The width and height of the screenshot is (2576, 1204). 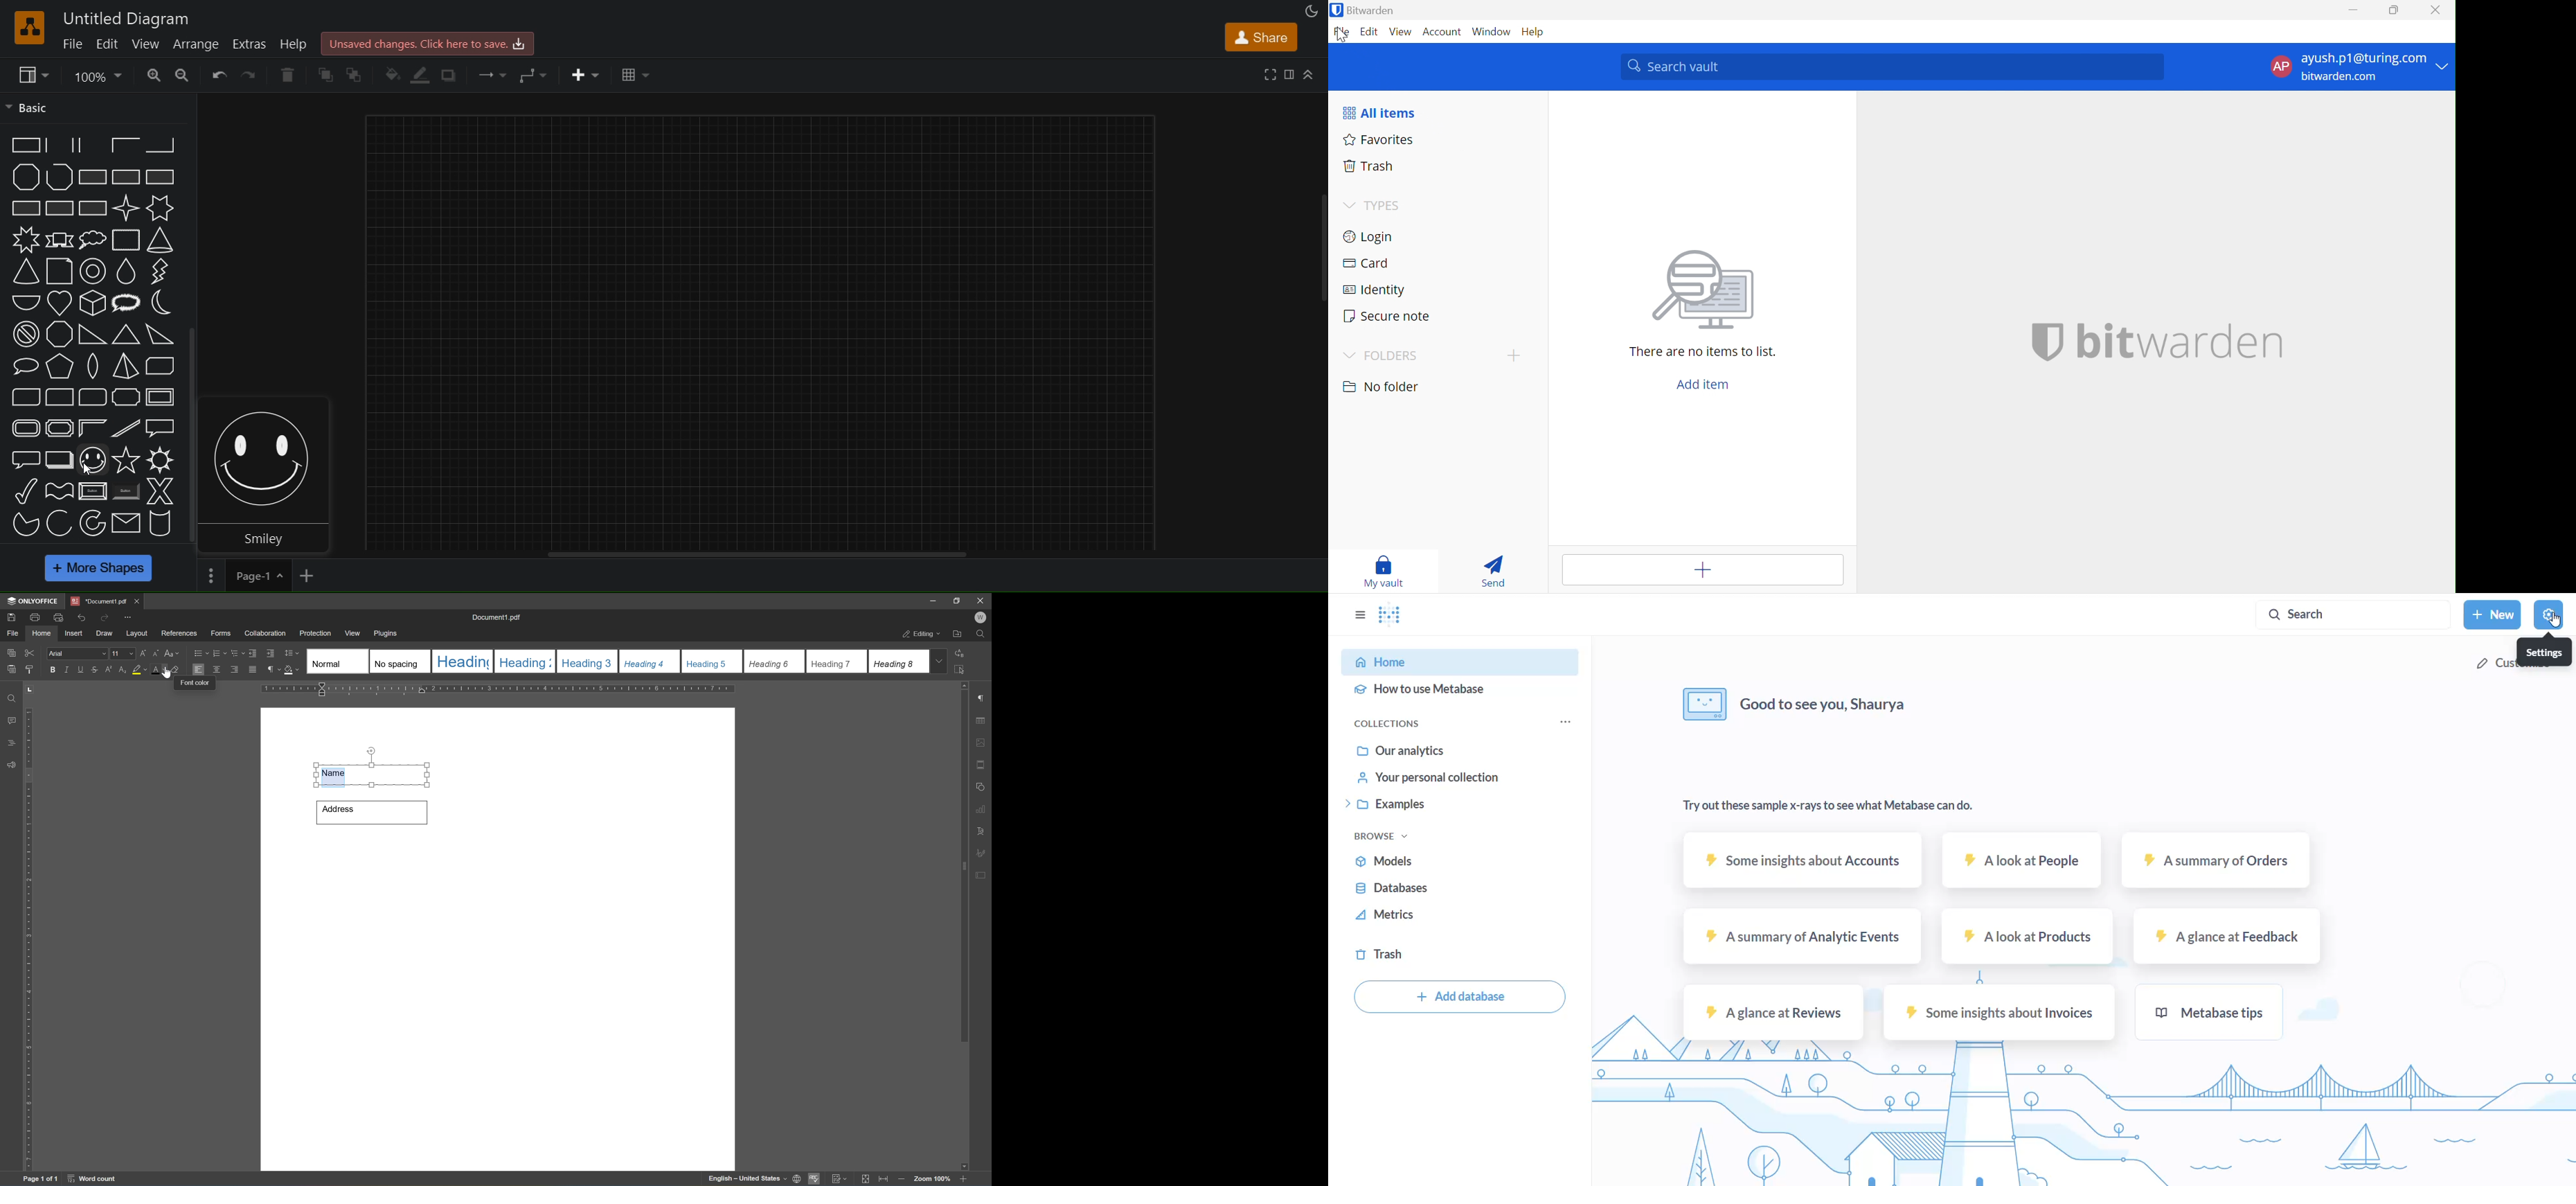 What do you see at coordinates (422, 74) in the screenshot?
I see `line color` at bounding box center [422, 74].